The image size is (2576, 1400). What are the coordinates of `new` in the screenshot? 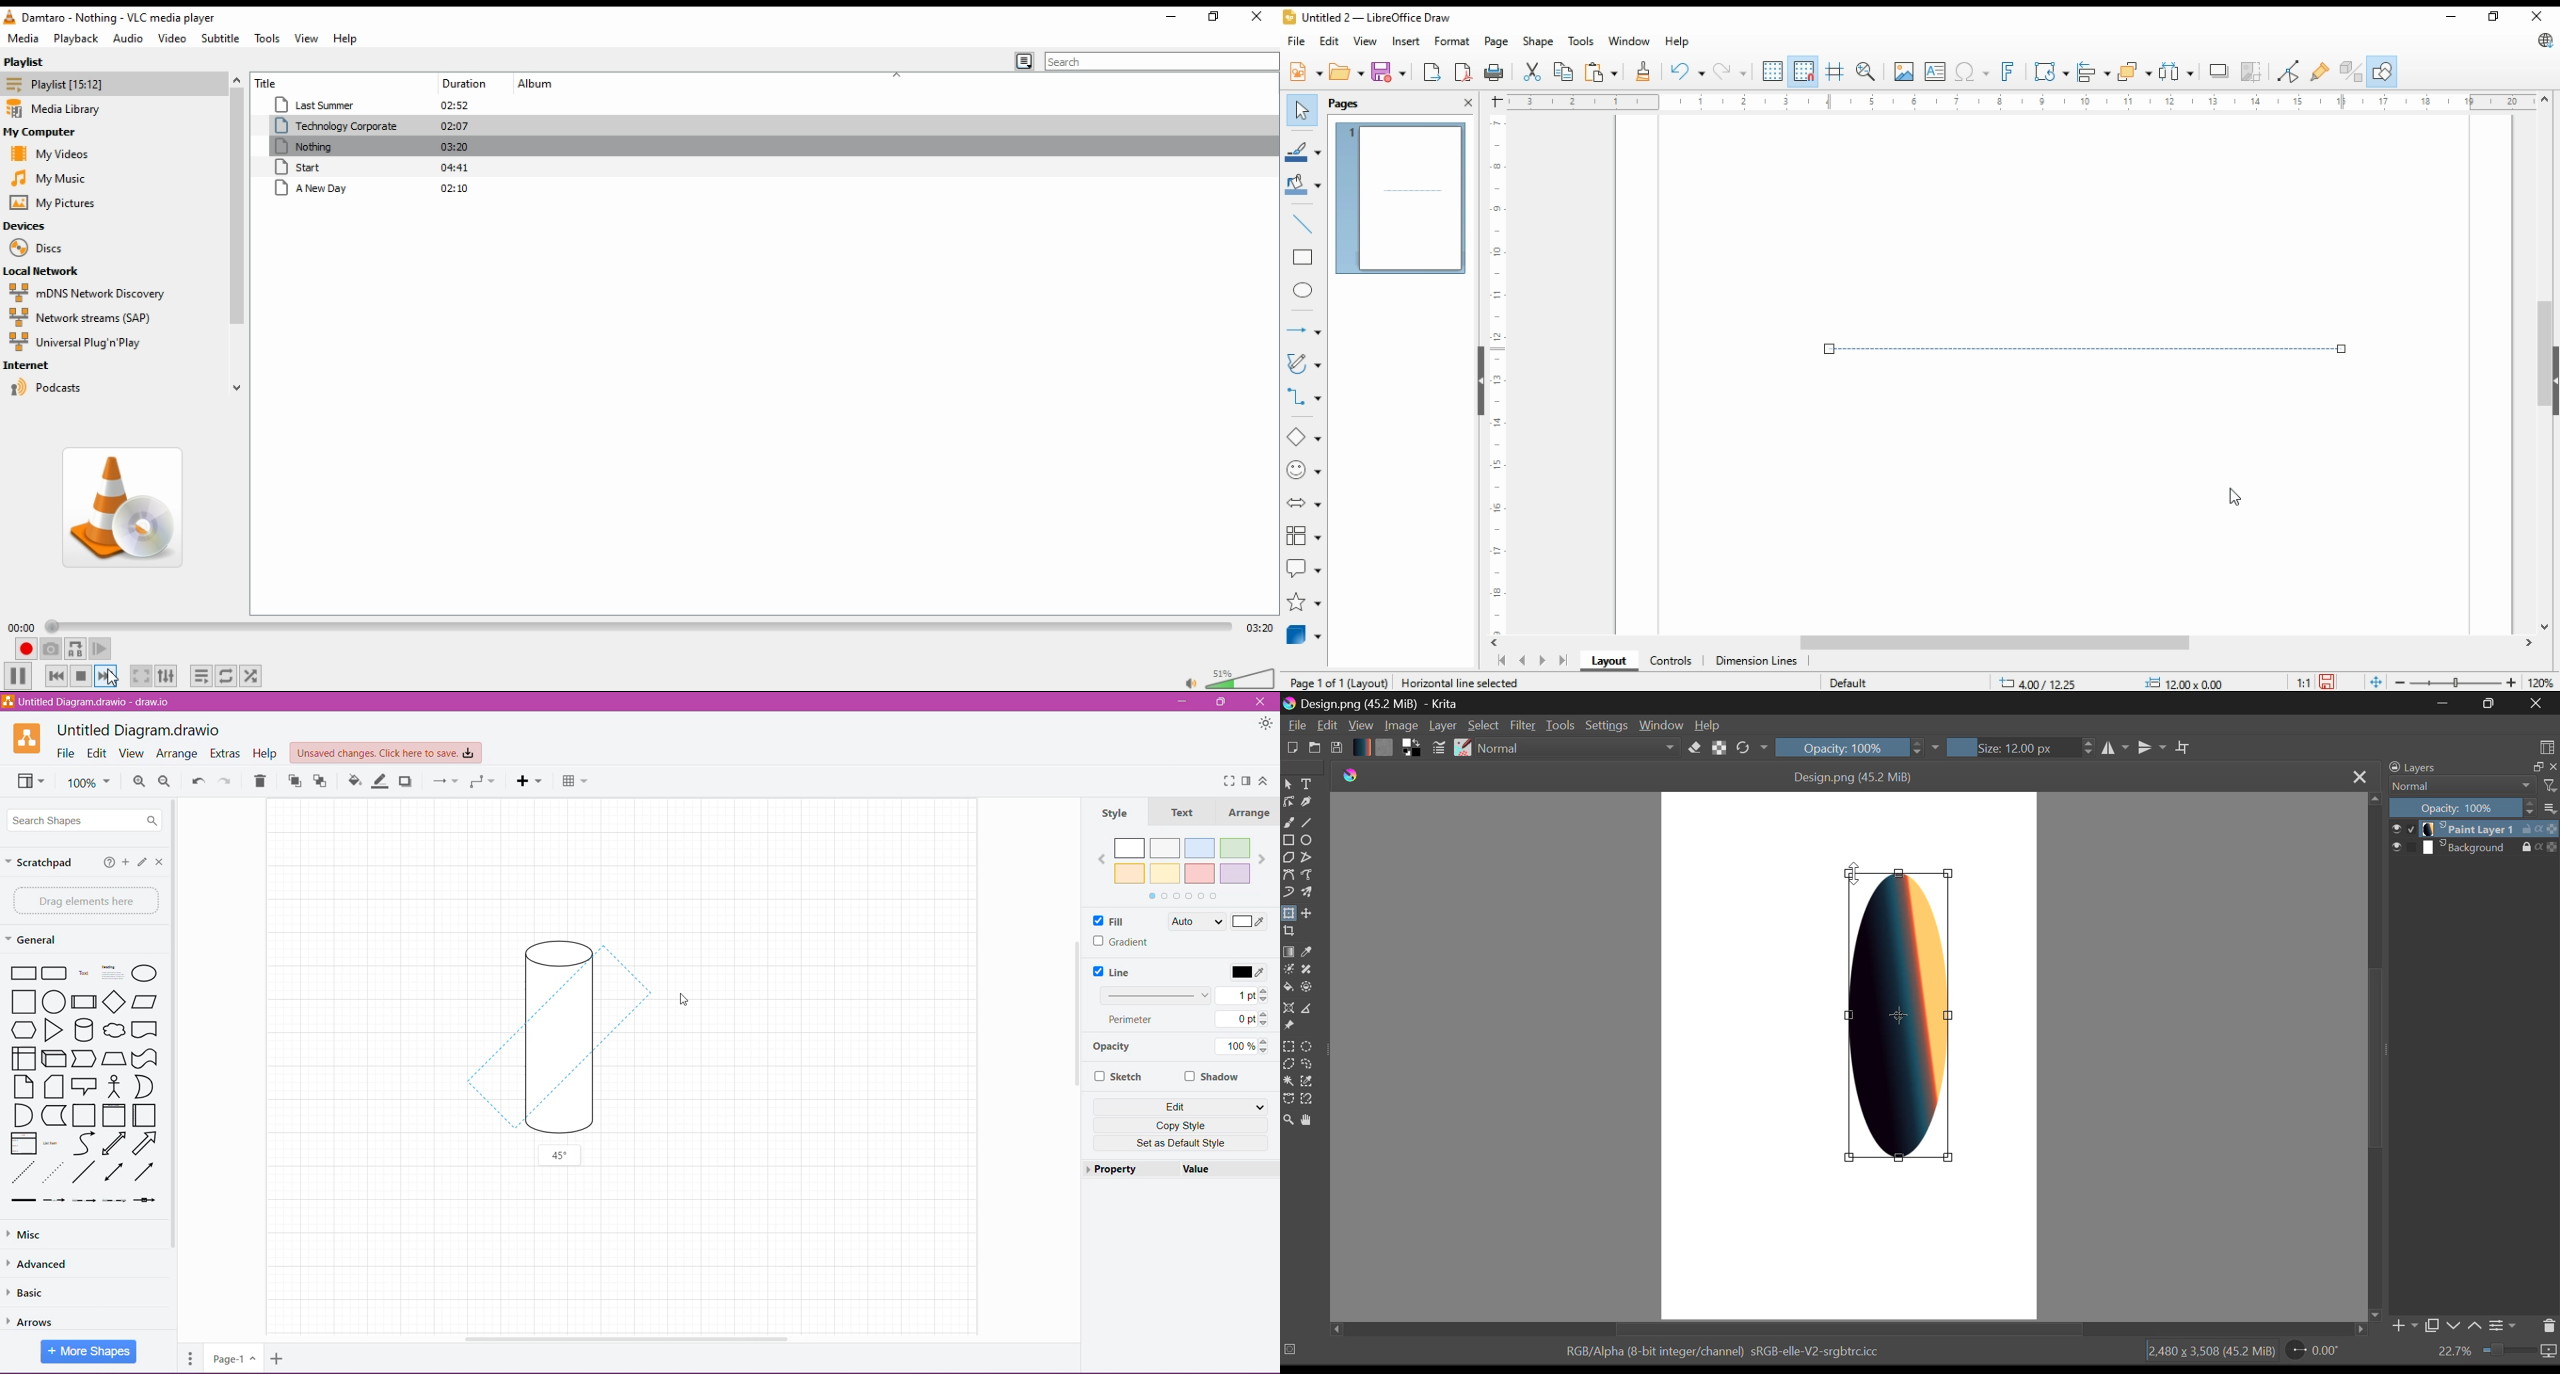 It's located at (1305, 70).